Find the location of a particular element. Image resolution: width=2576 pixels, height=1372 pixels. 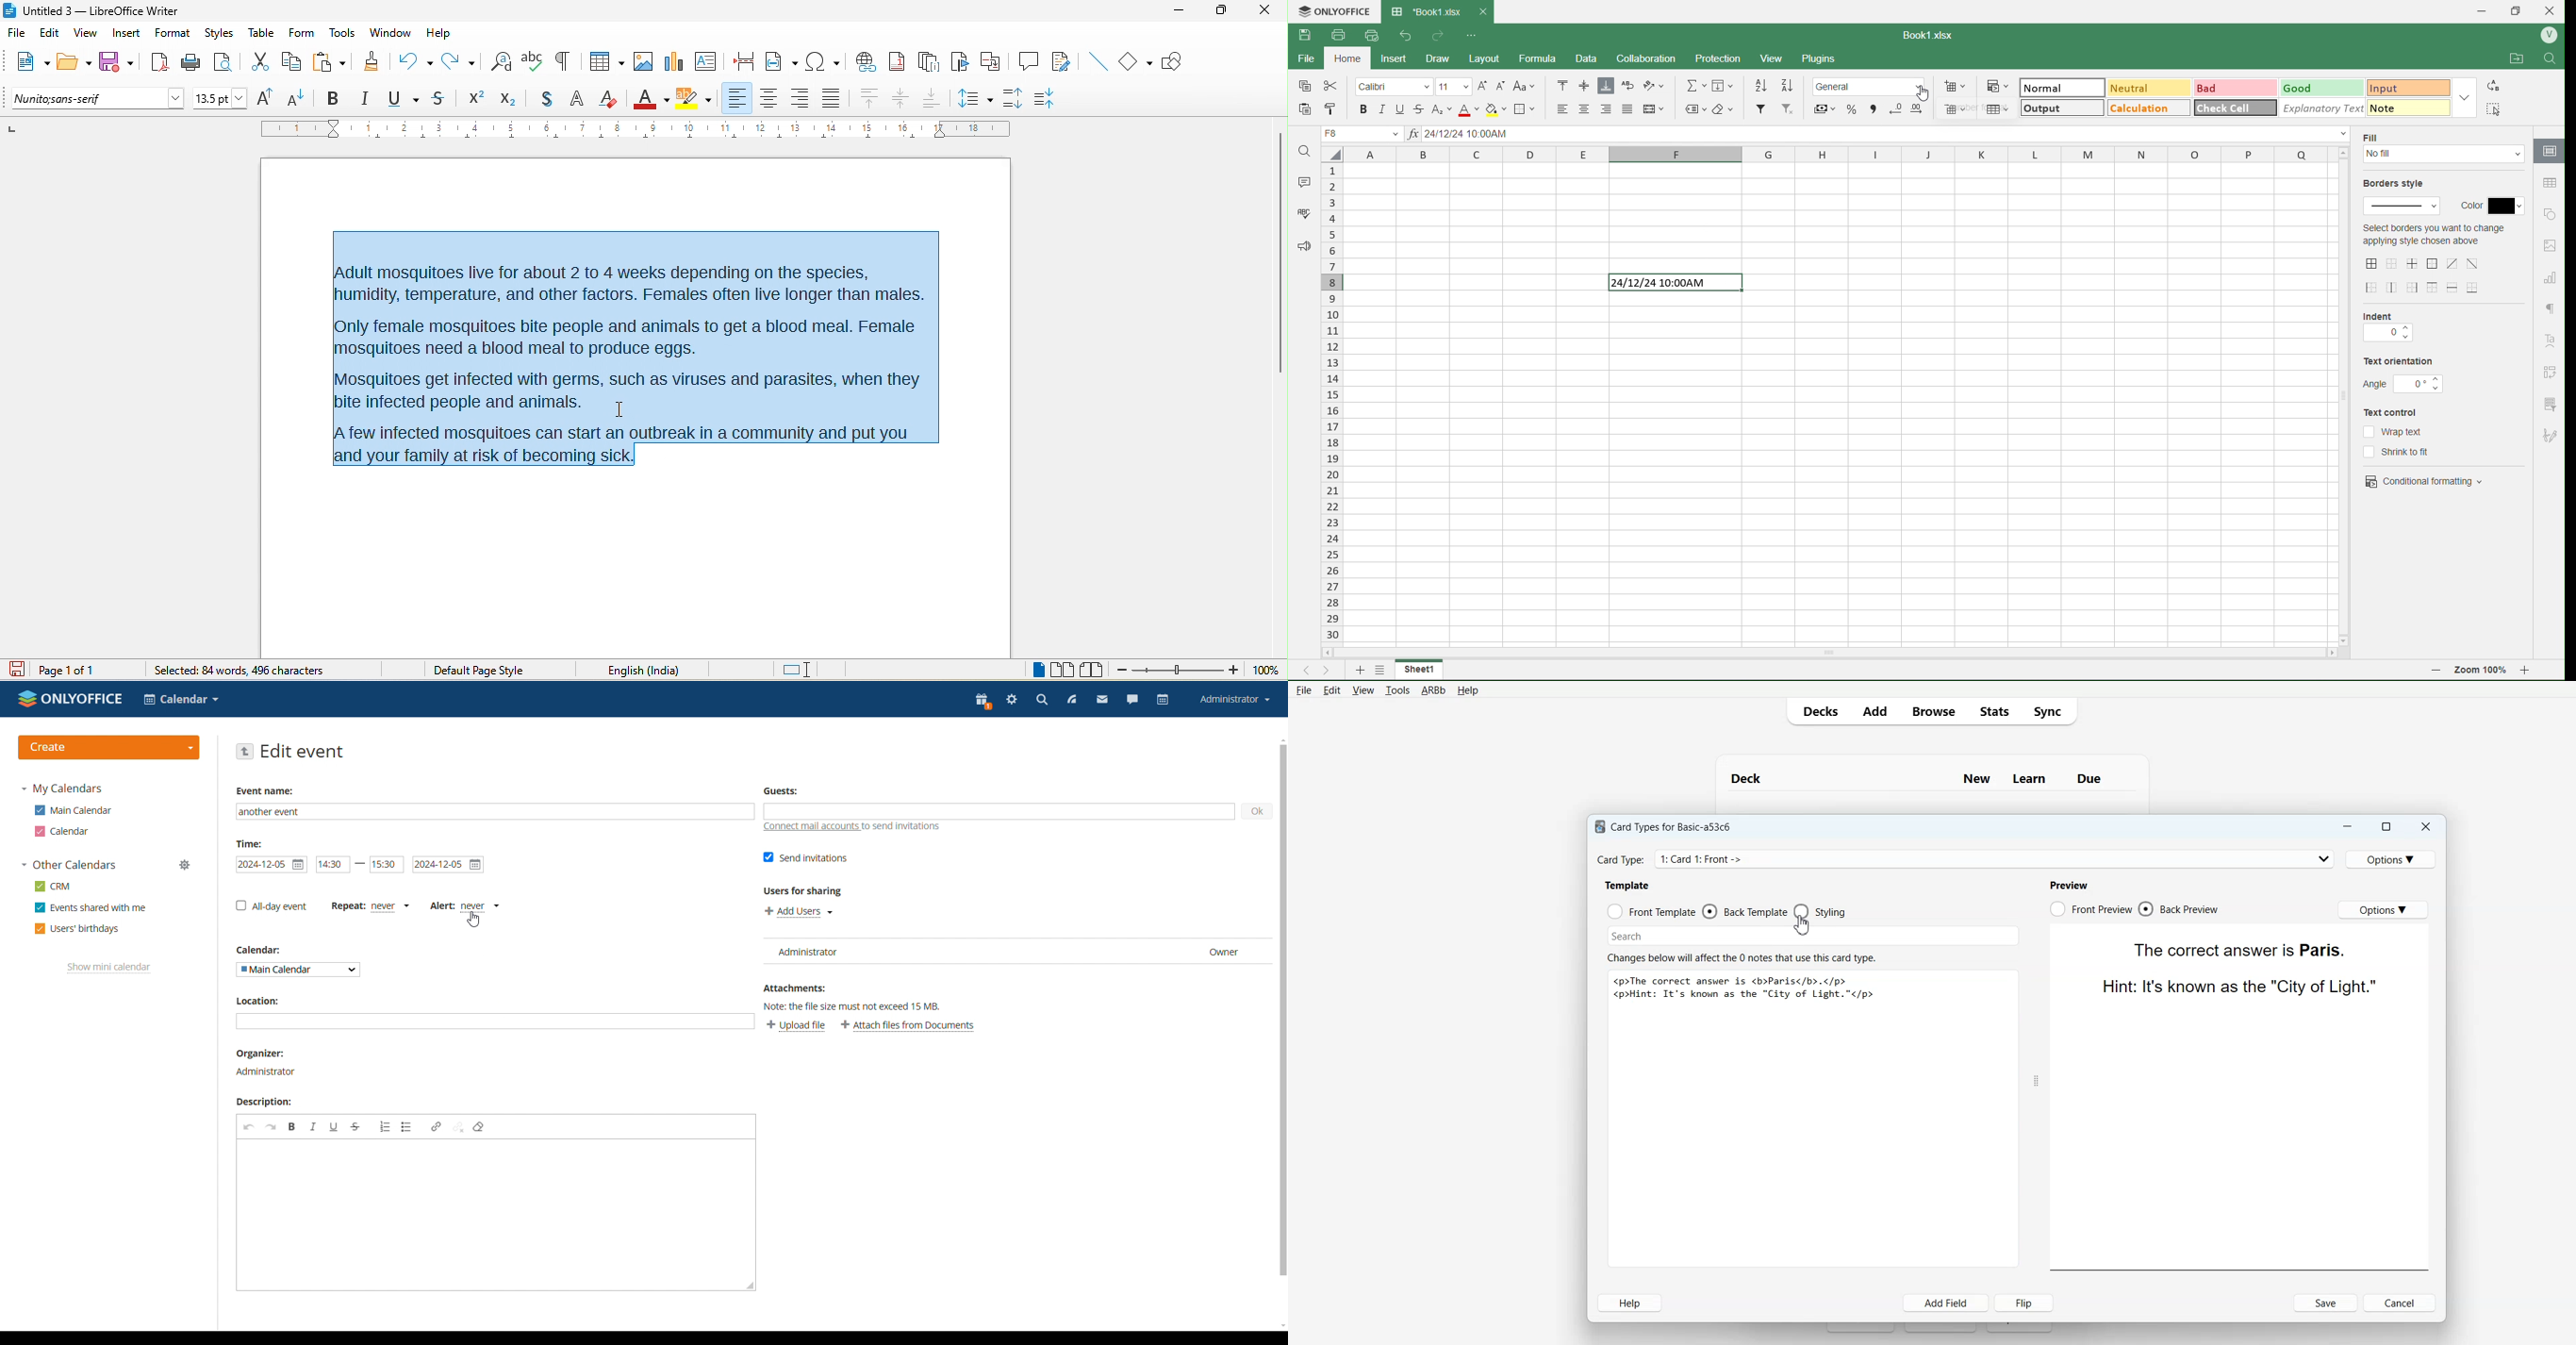

Close is located at coordinates (2425, 827).